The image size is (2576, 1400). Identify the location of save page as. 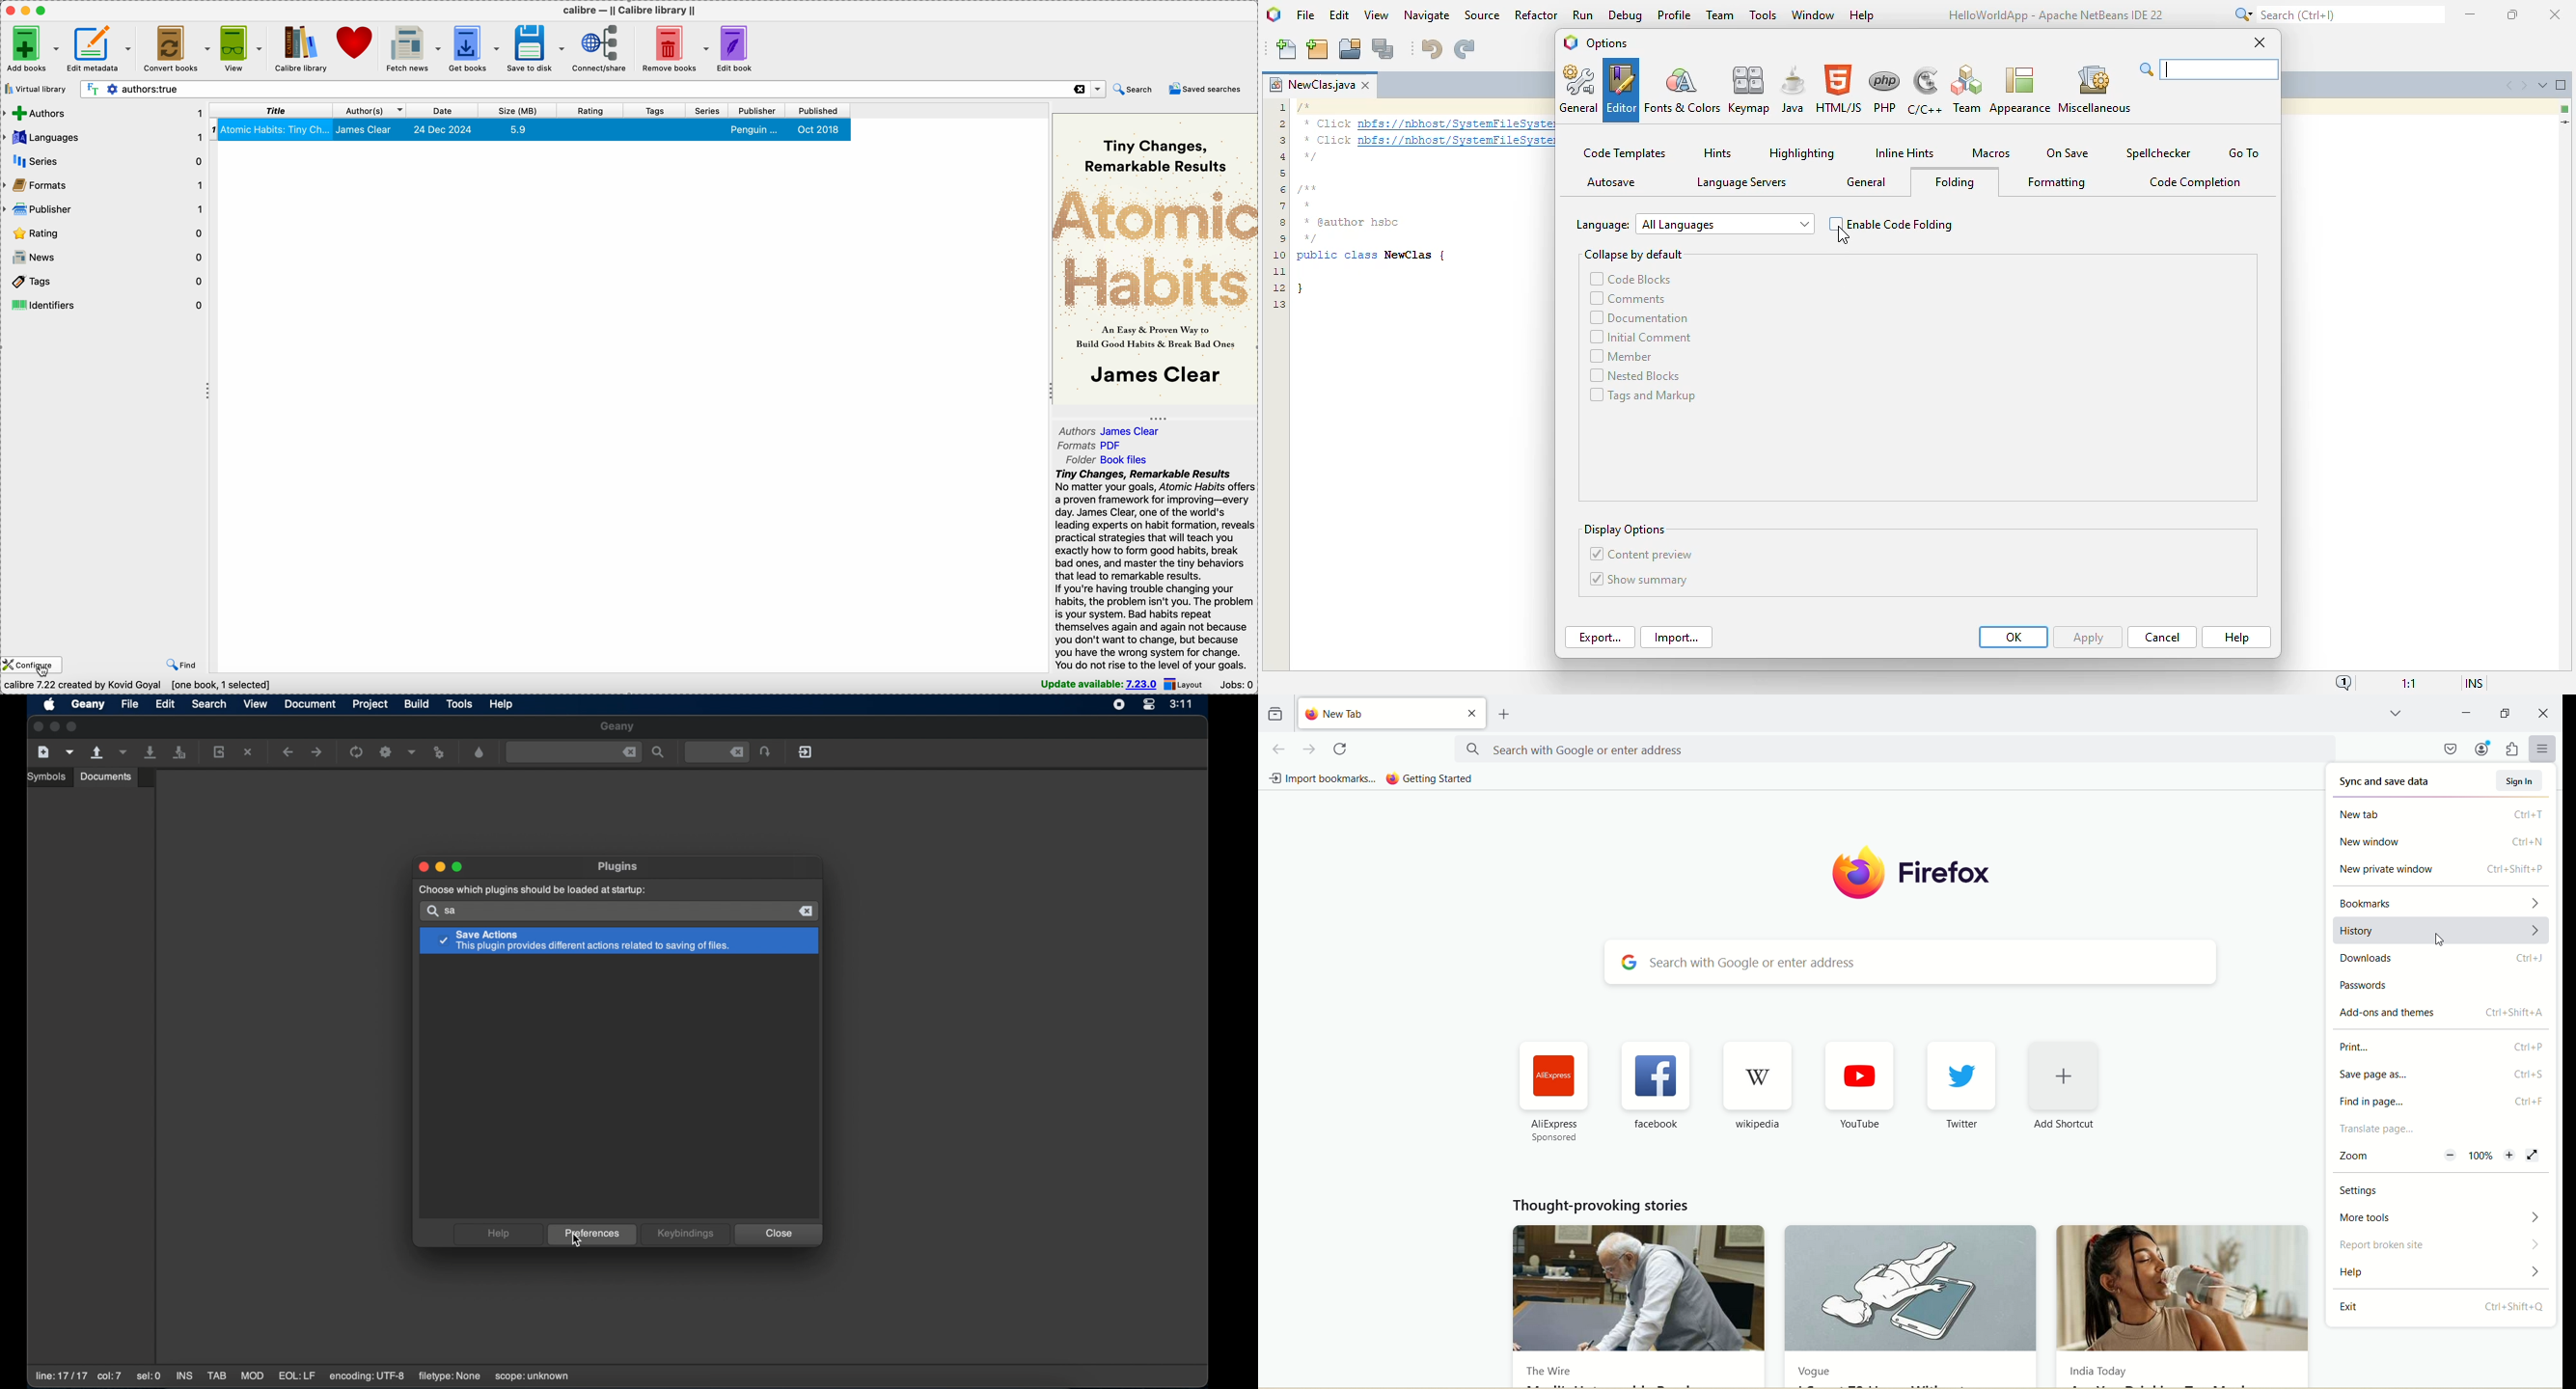
(2440, 1076).